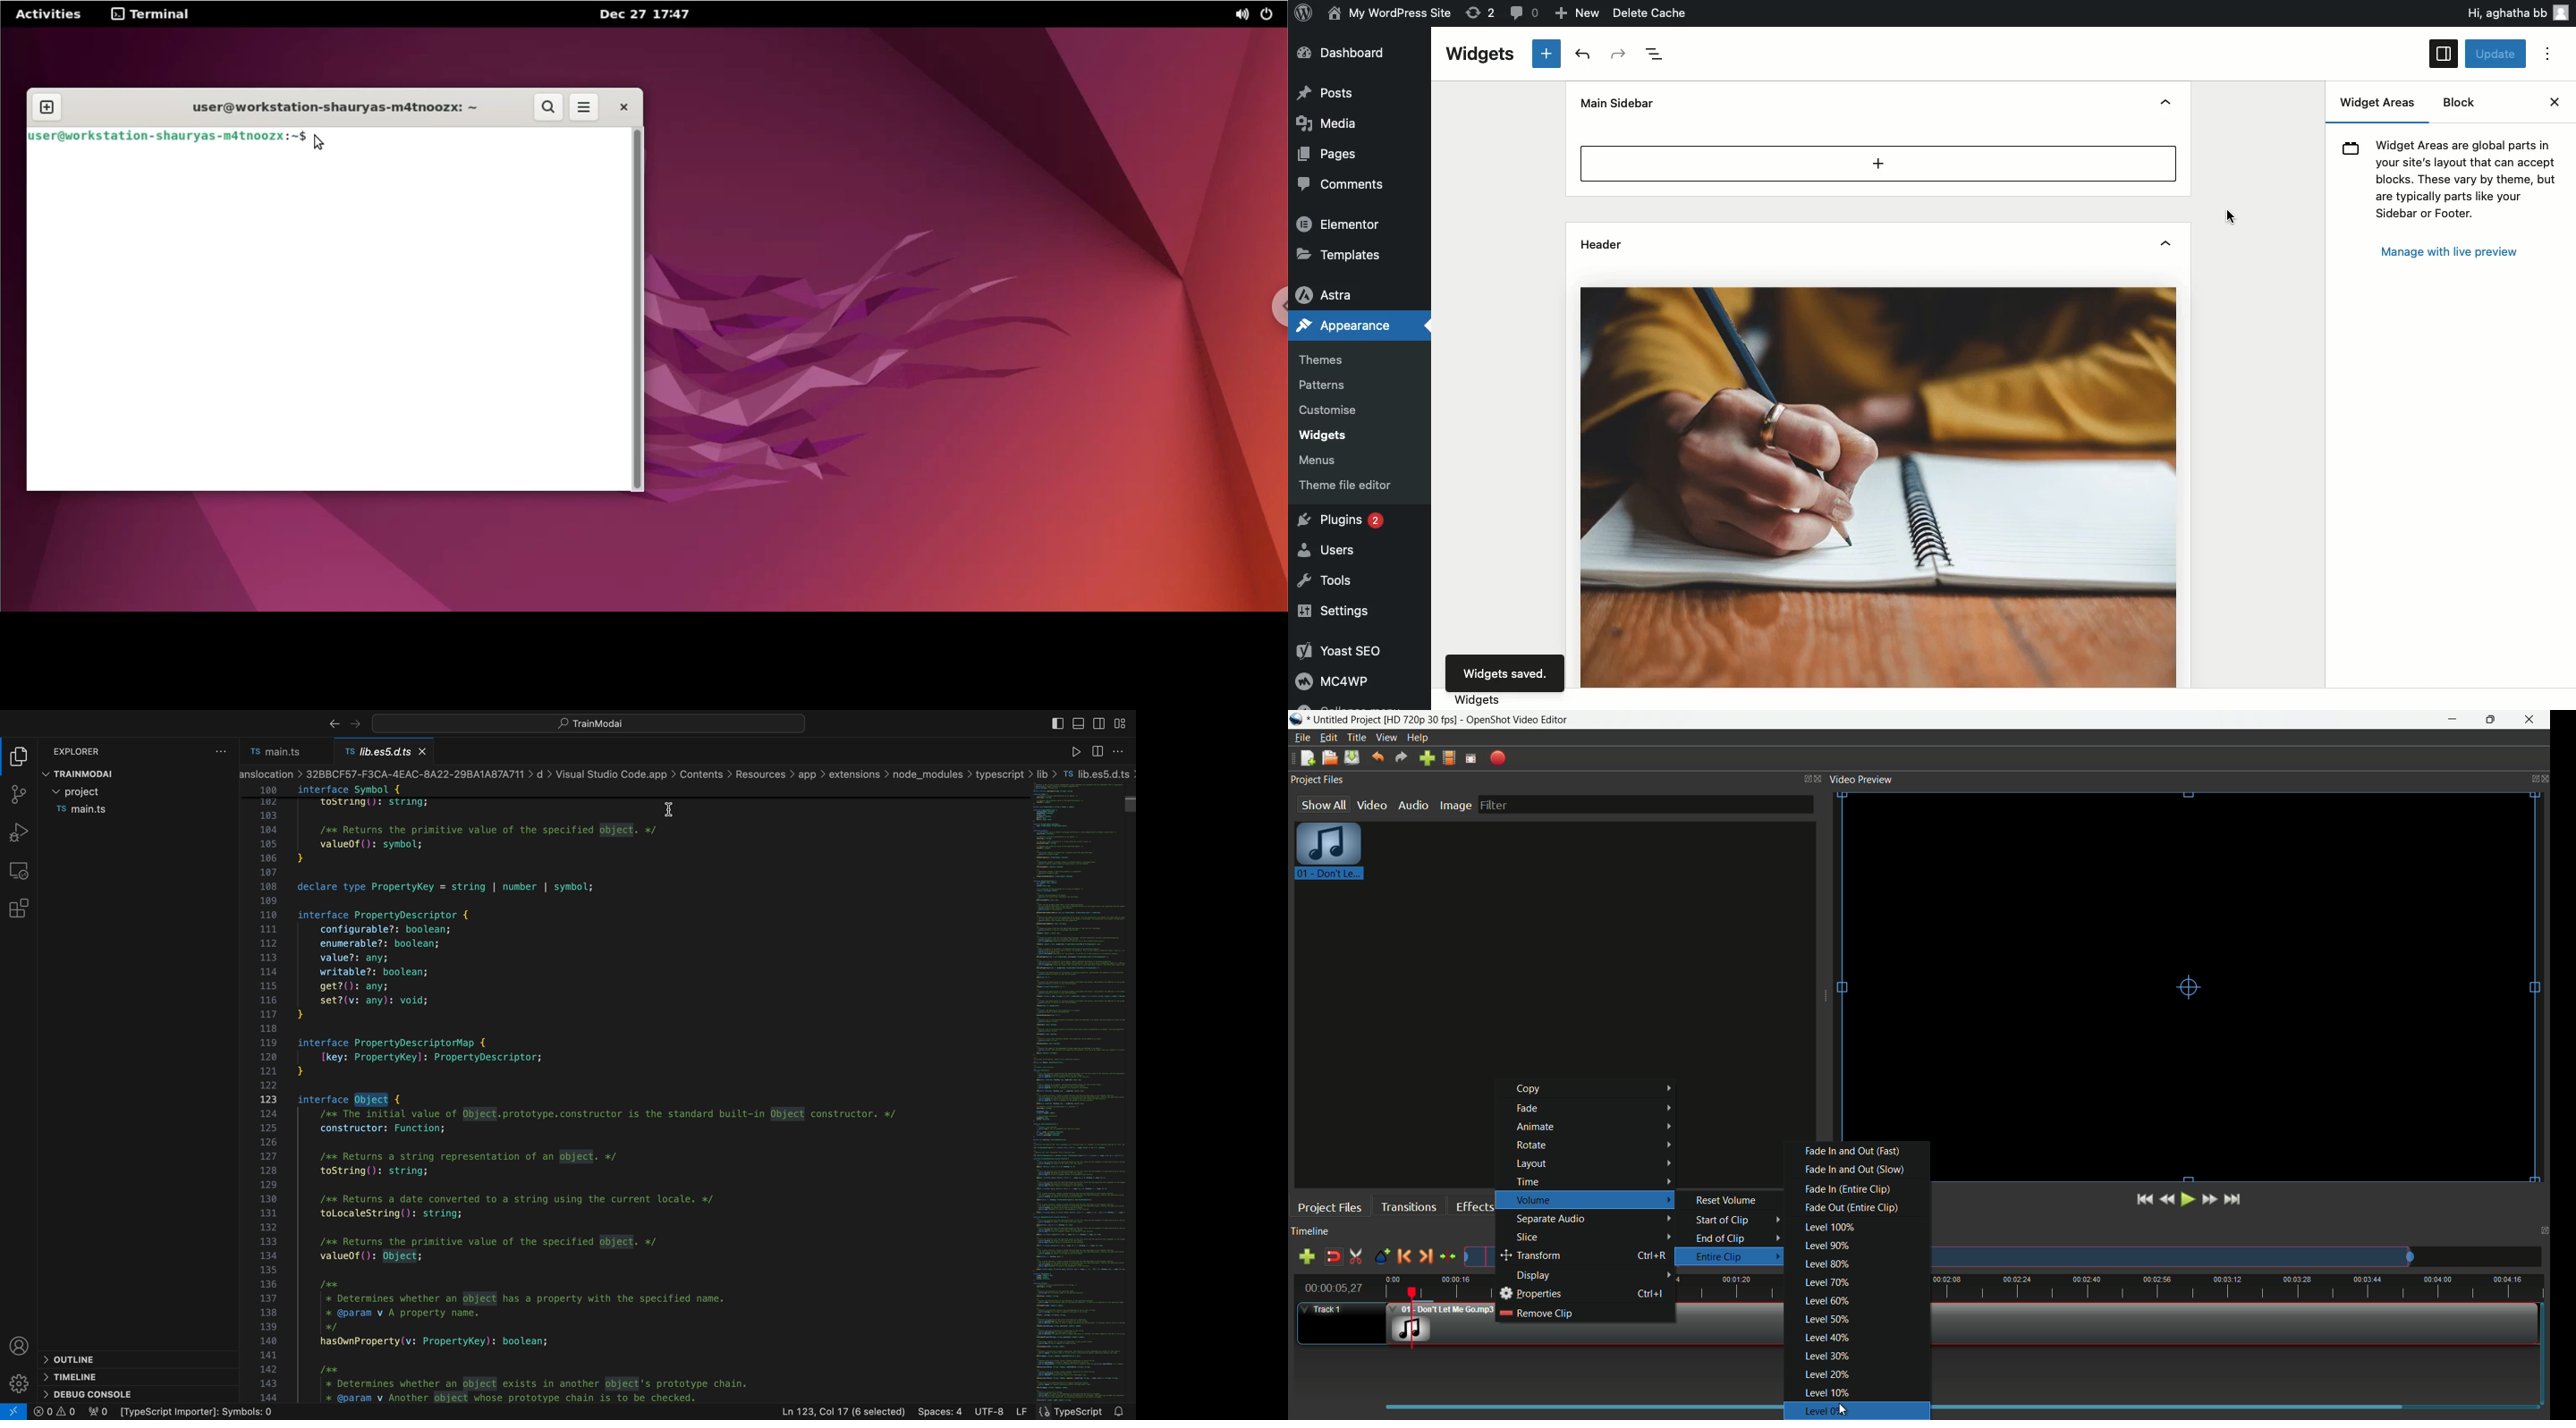  Describe the element at coordinates (2375, 101) in the screenshot. I see `Widget Areas` at that location.